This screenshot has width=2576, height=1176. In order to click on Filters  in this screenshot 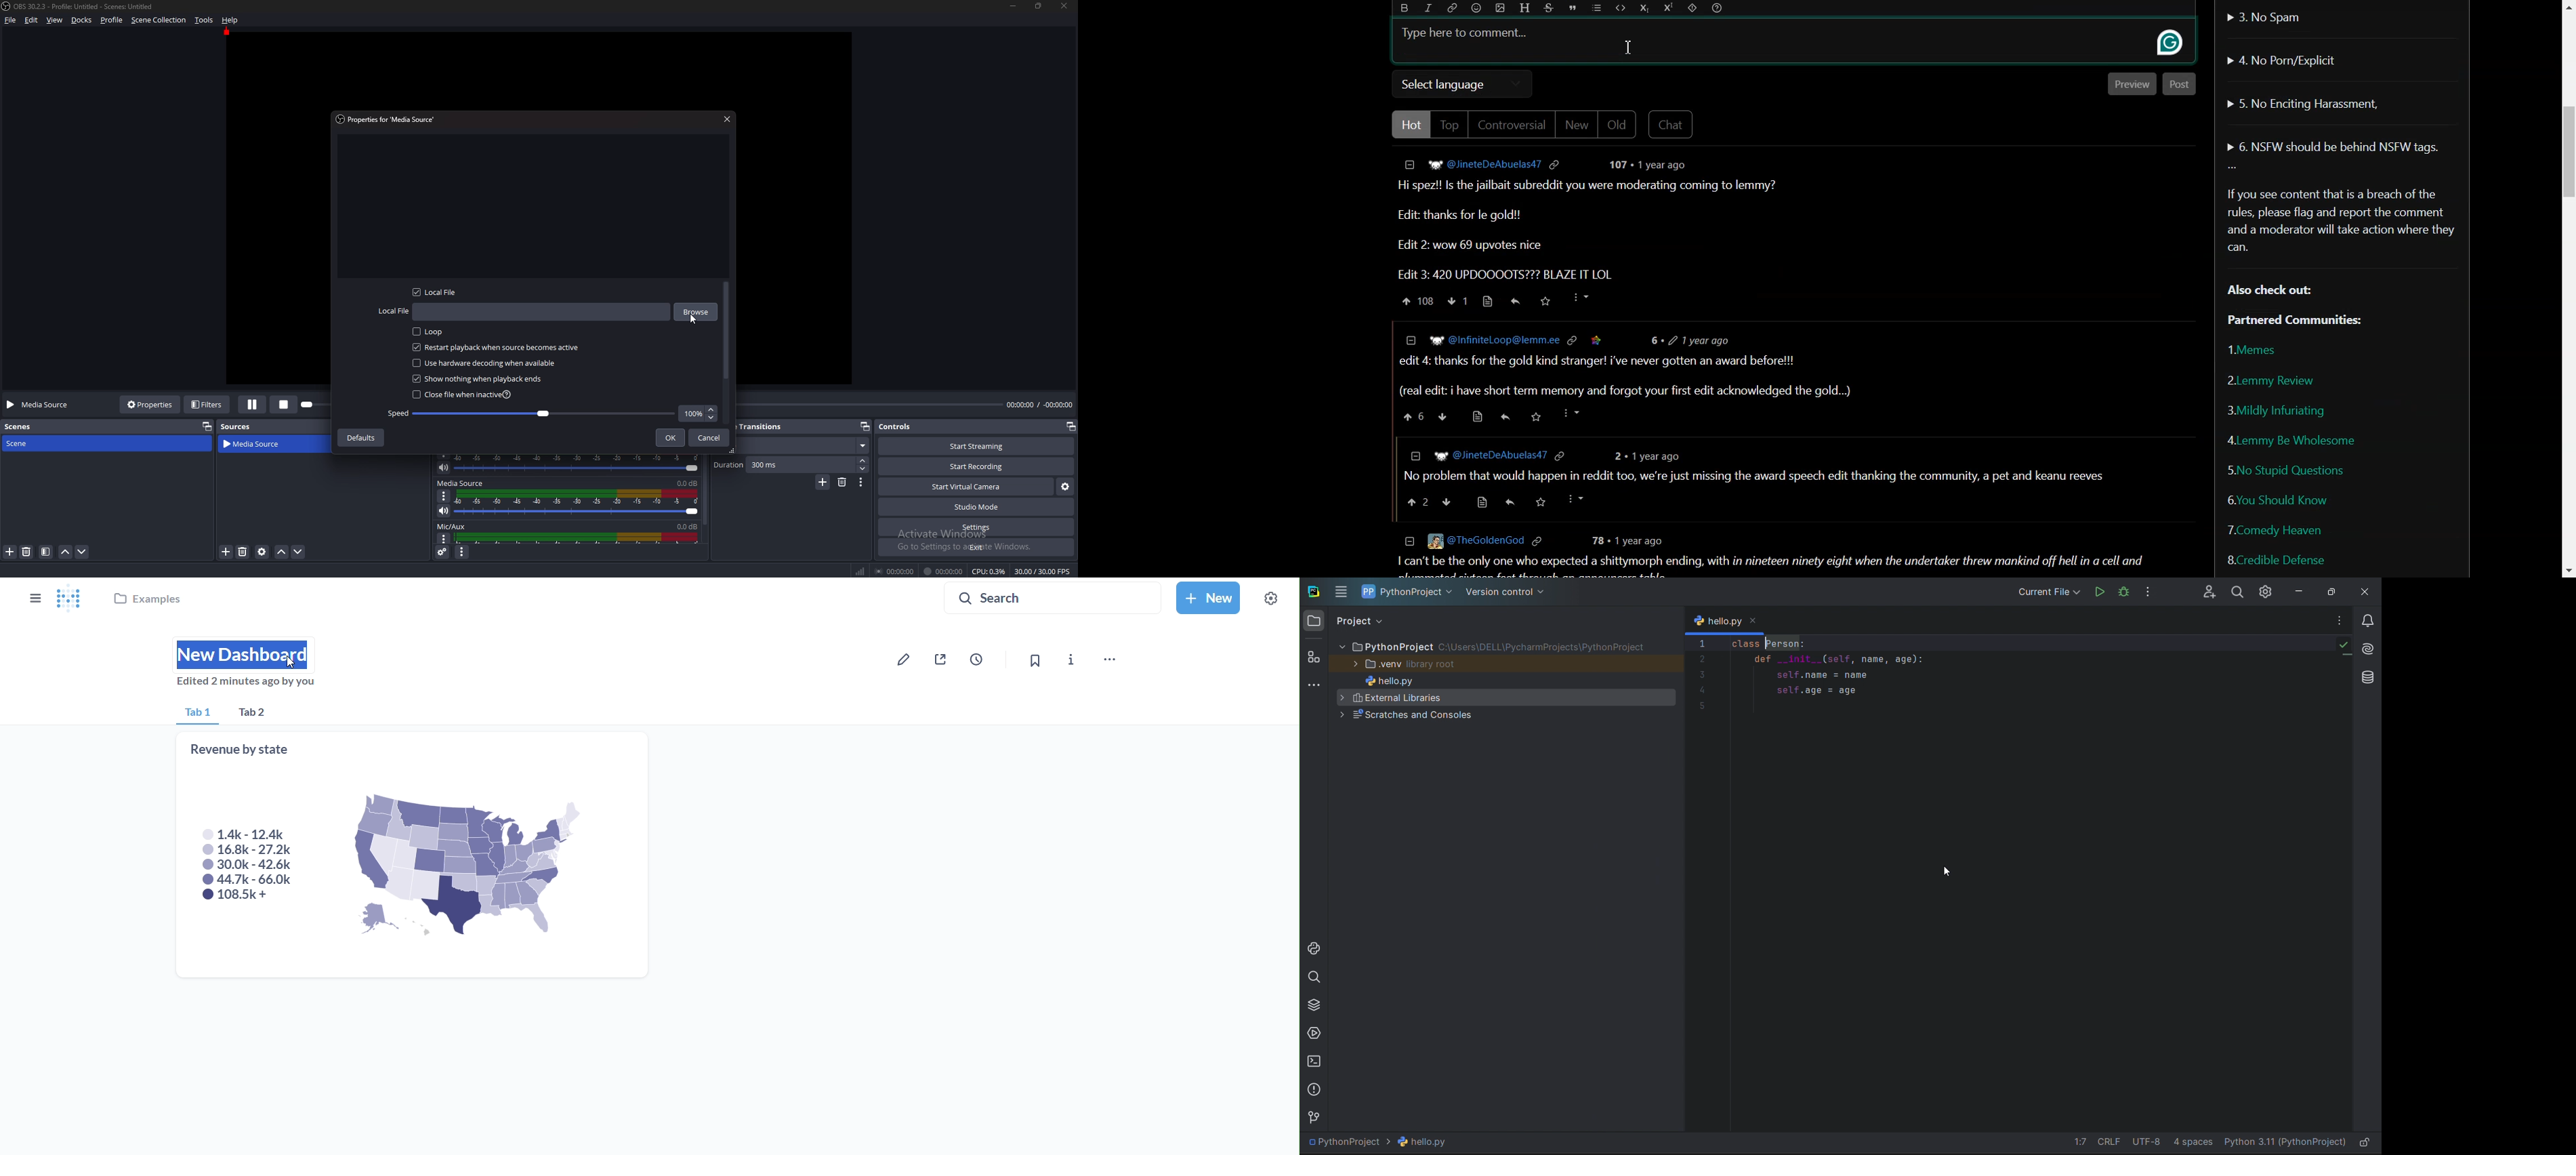, I will do `click(208, 404)`.